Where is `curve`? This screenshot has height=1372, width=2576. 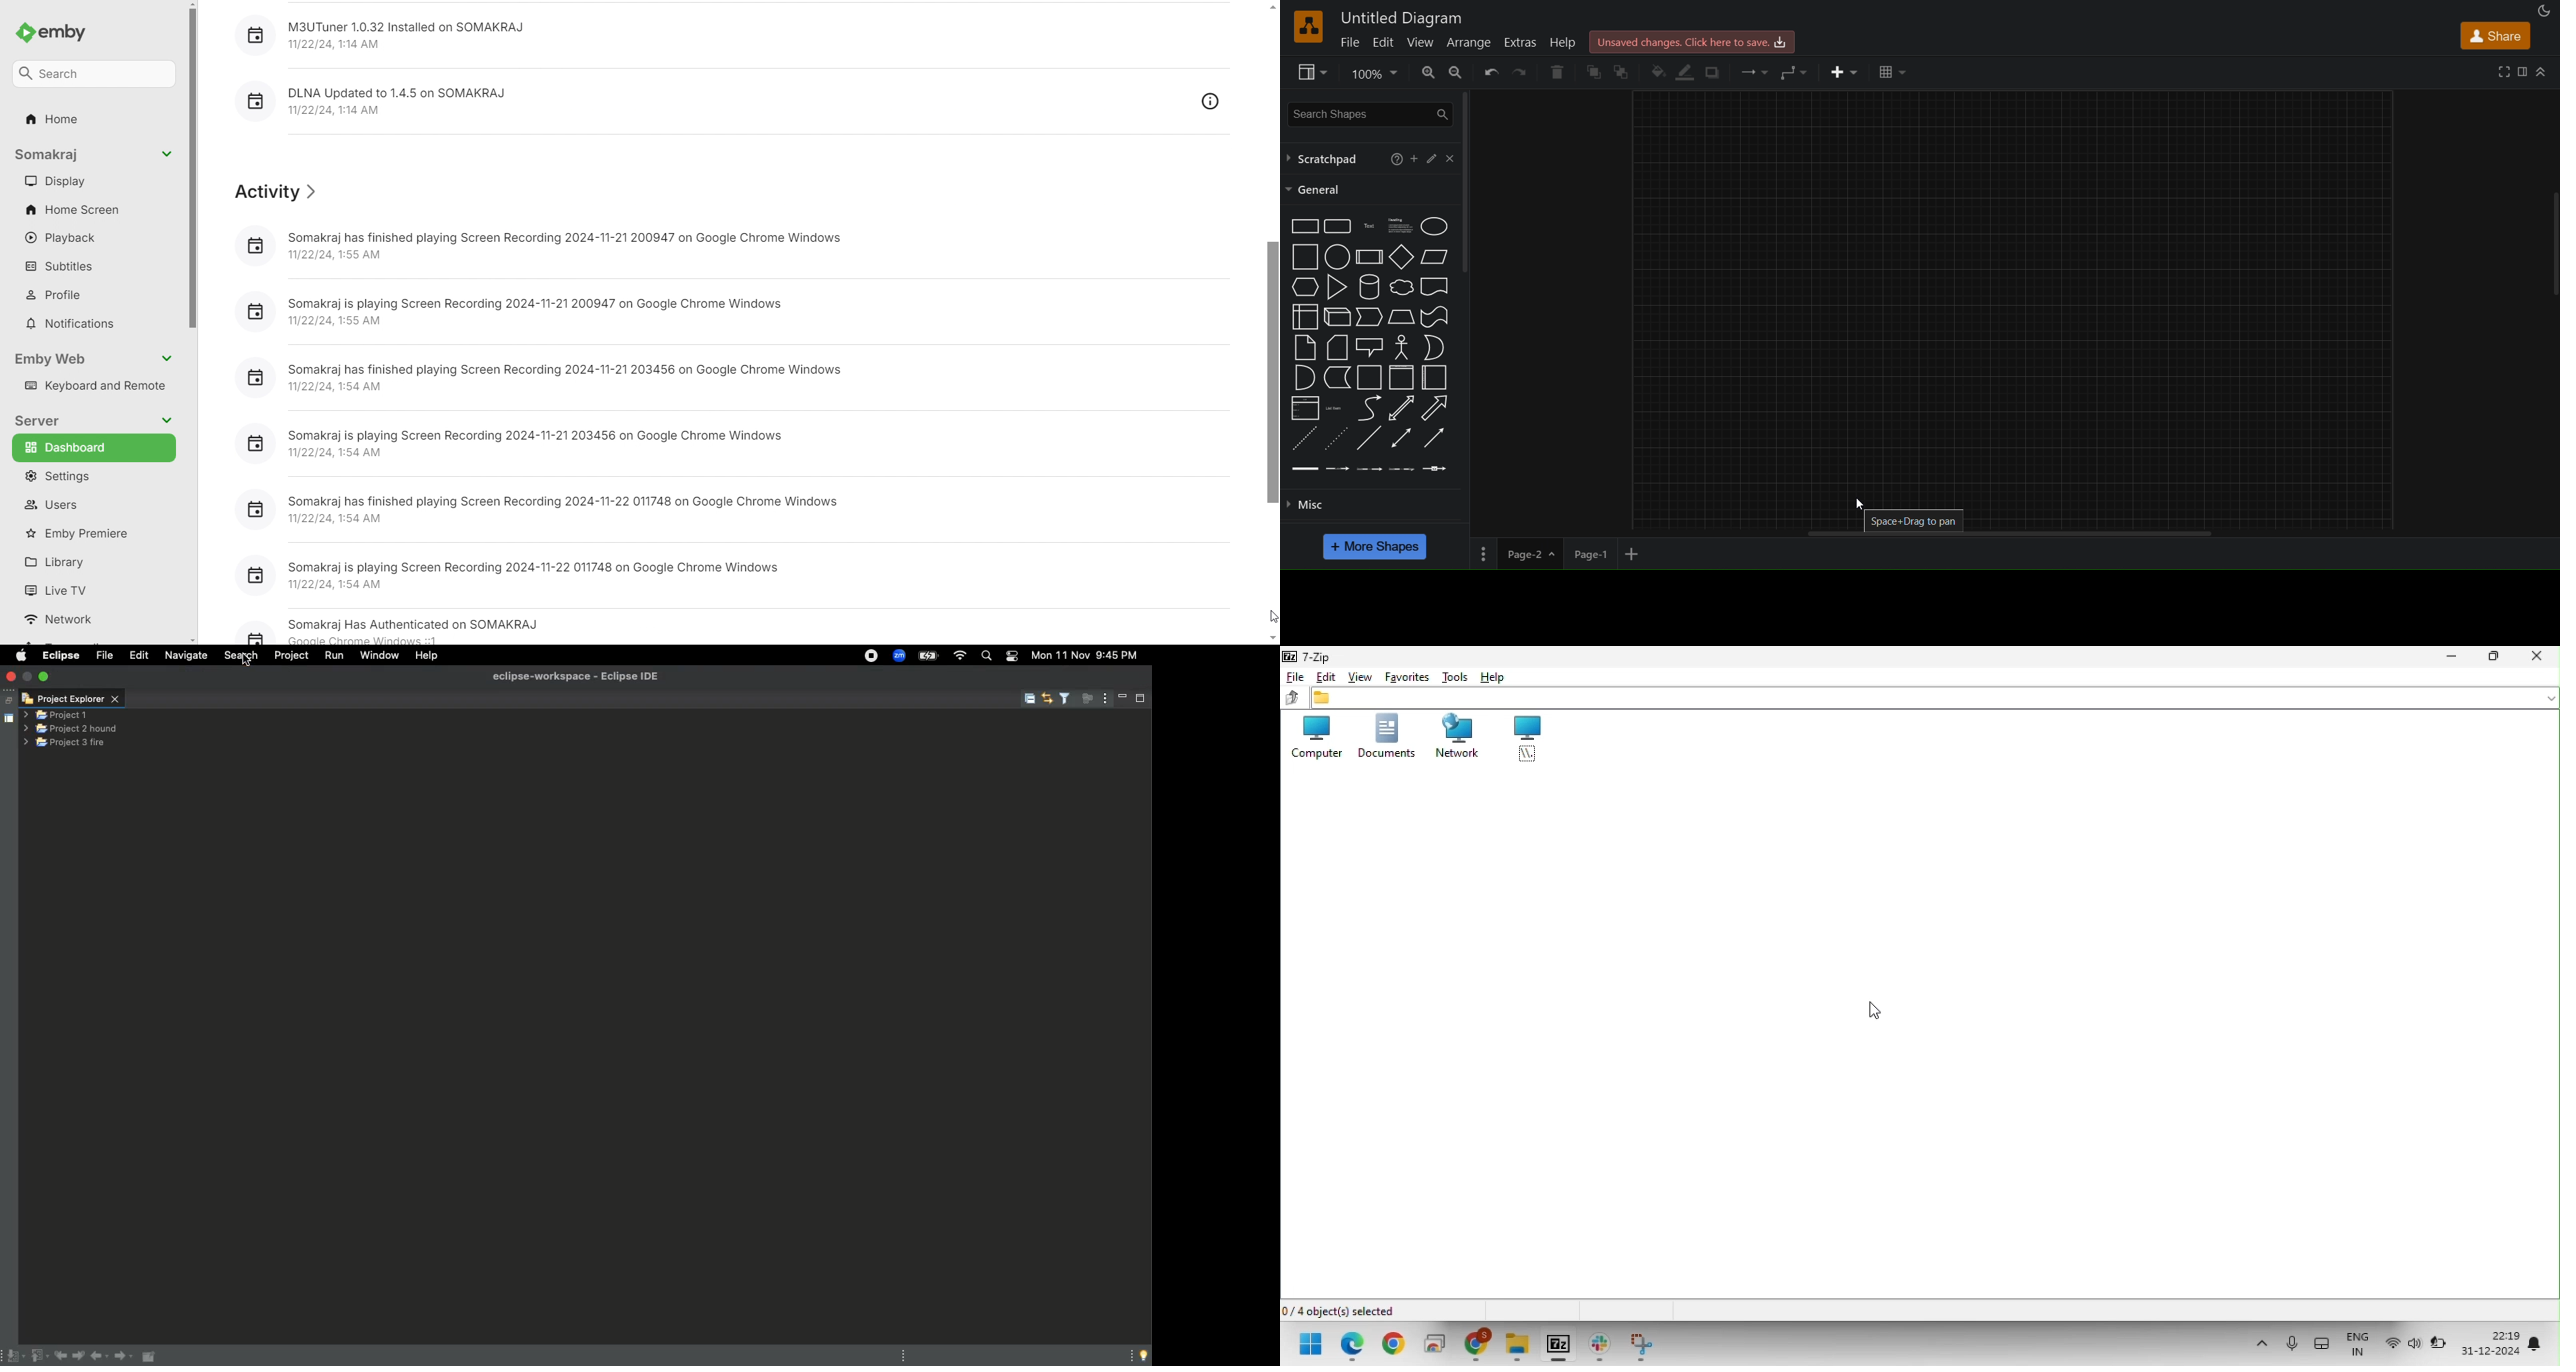 curve is located at coordinates (1371, 408).